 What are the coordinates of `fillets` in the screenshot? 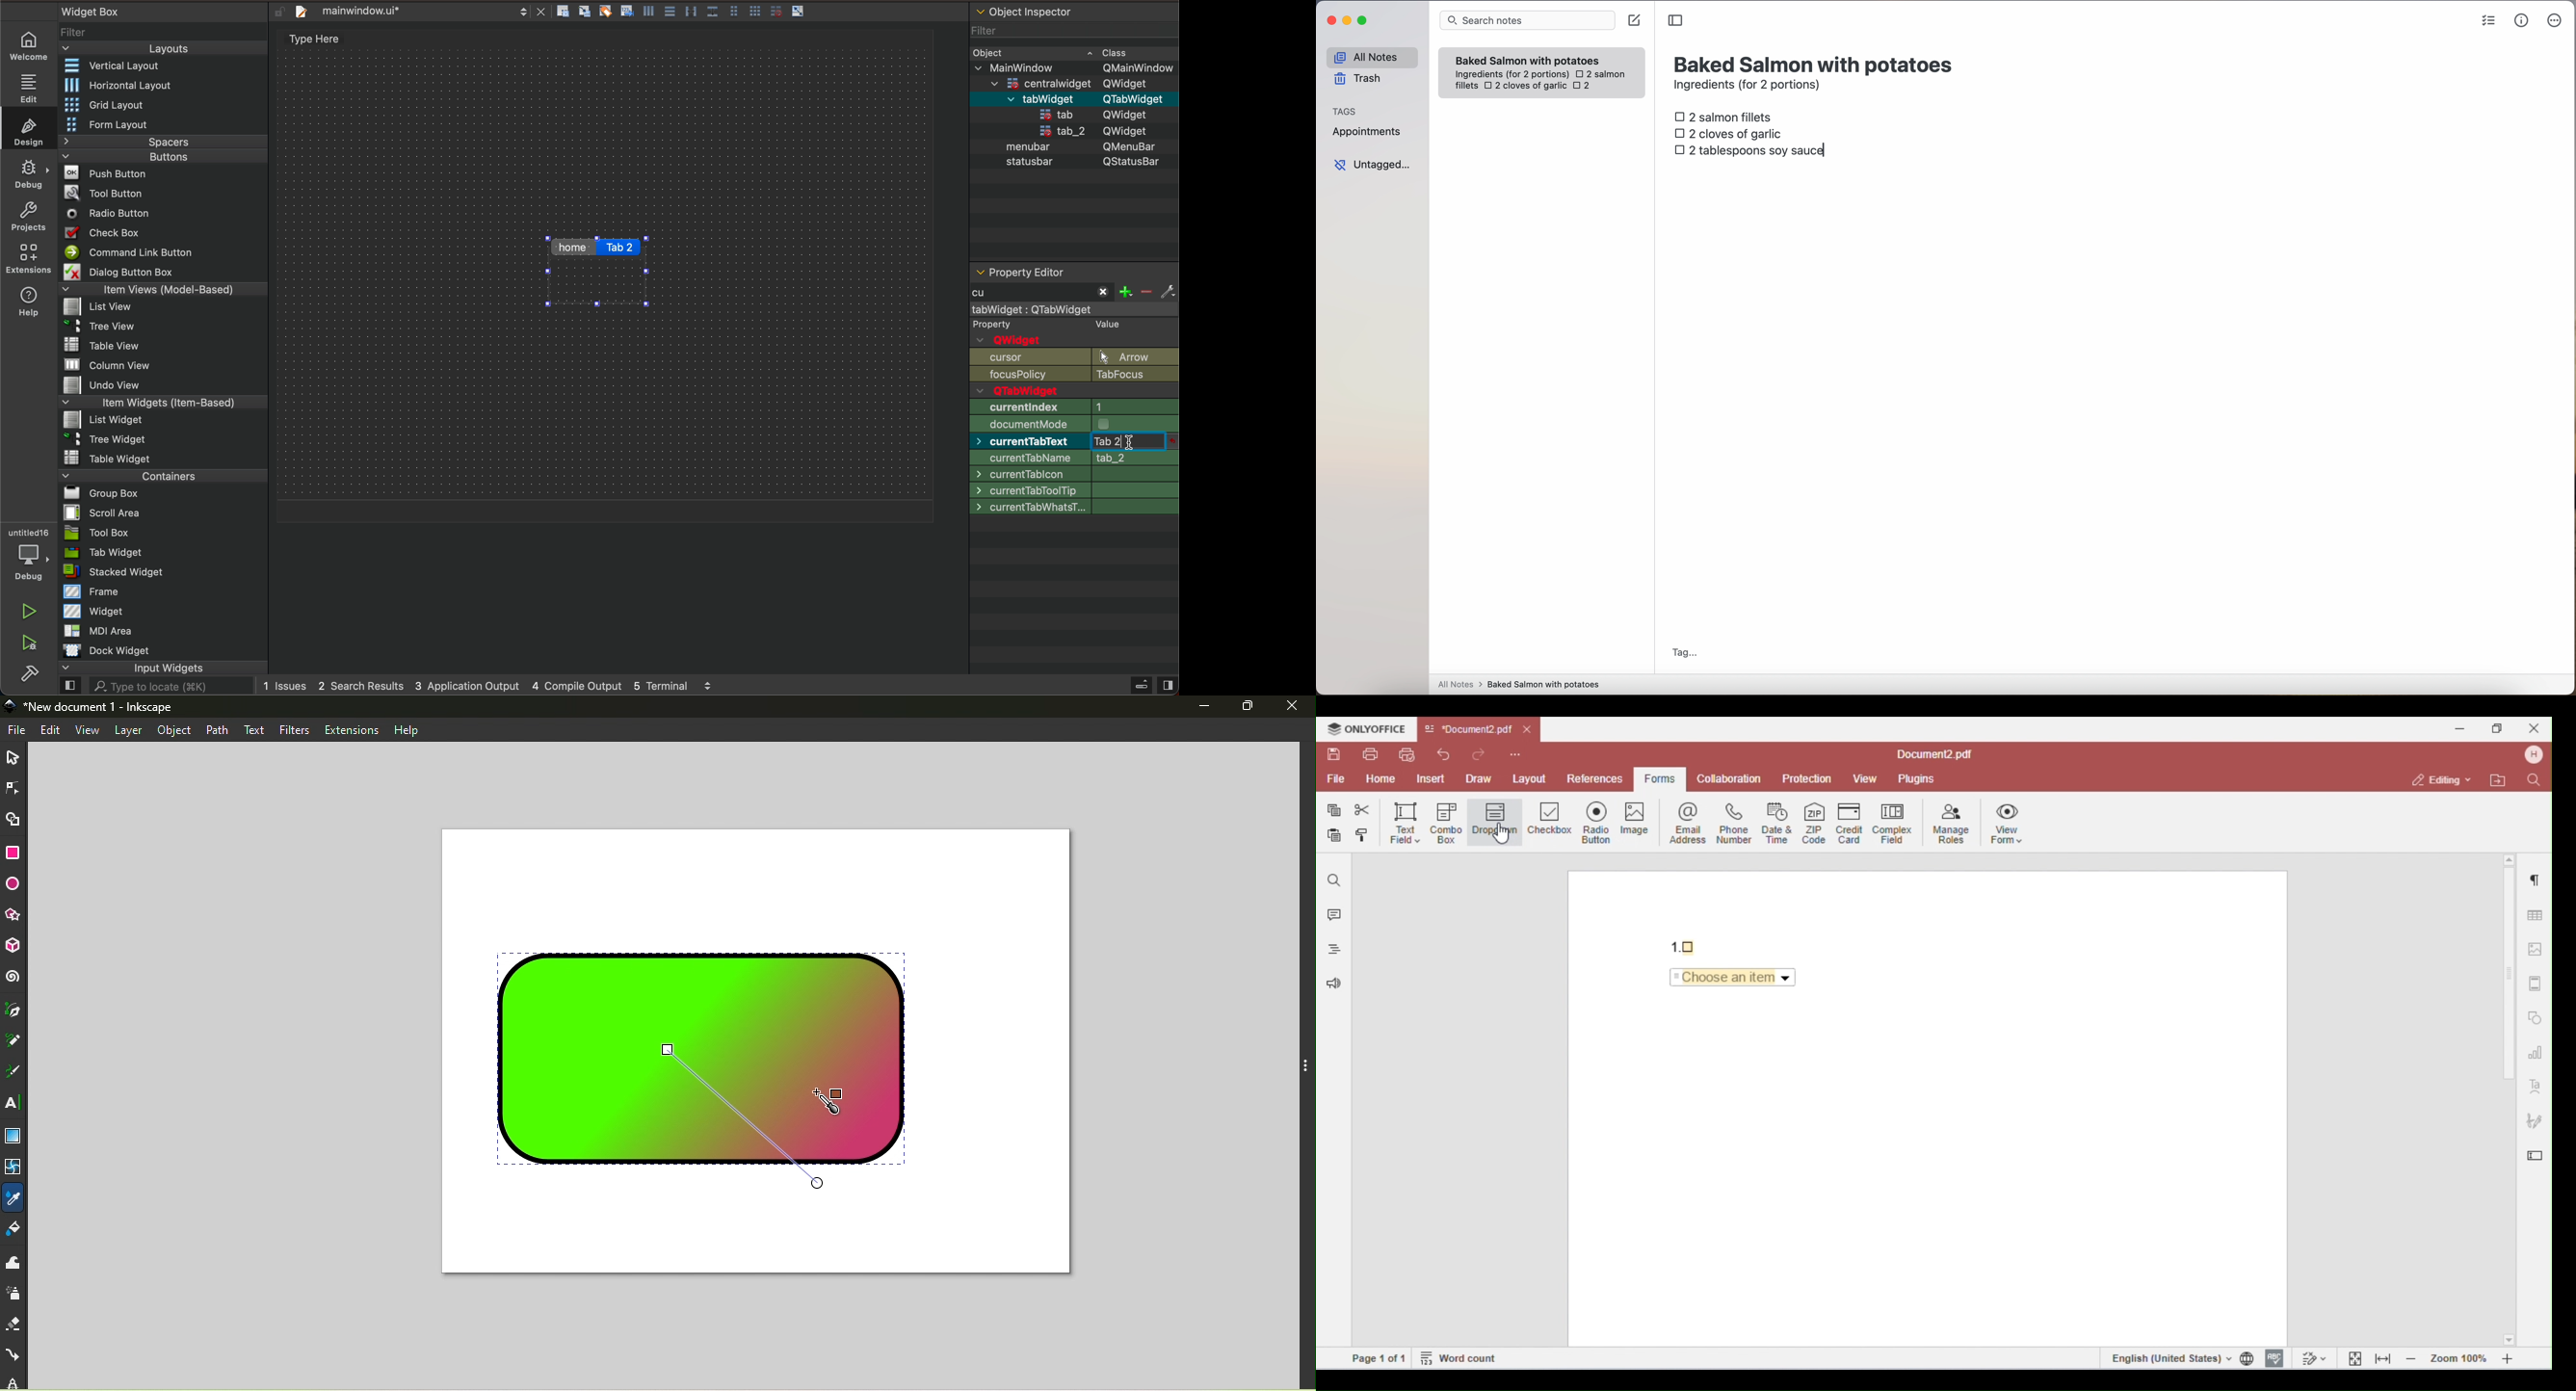 It's located at (1467, 86).